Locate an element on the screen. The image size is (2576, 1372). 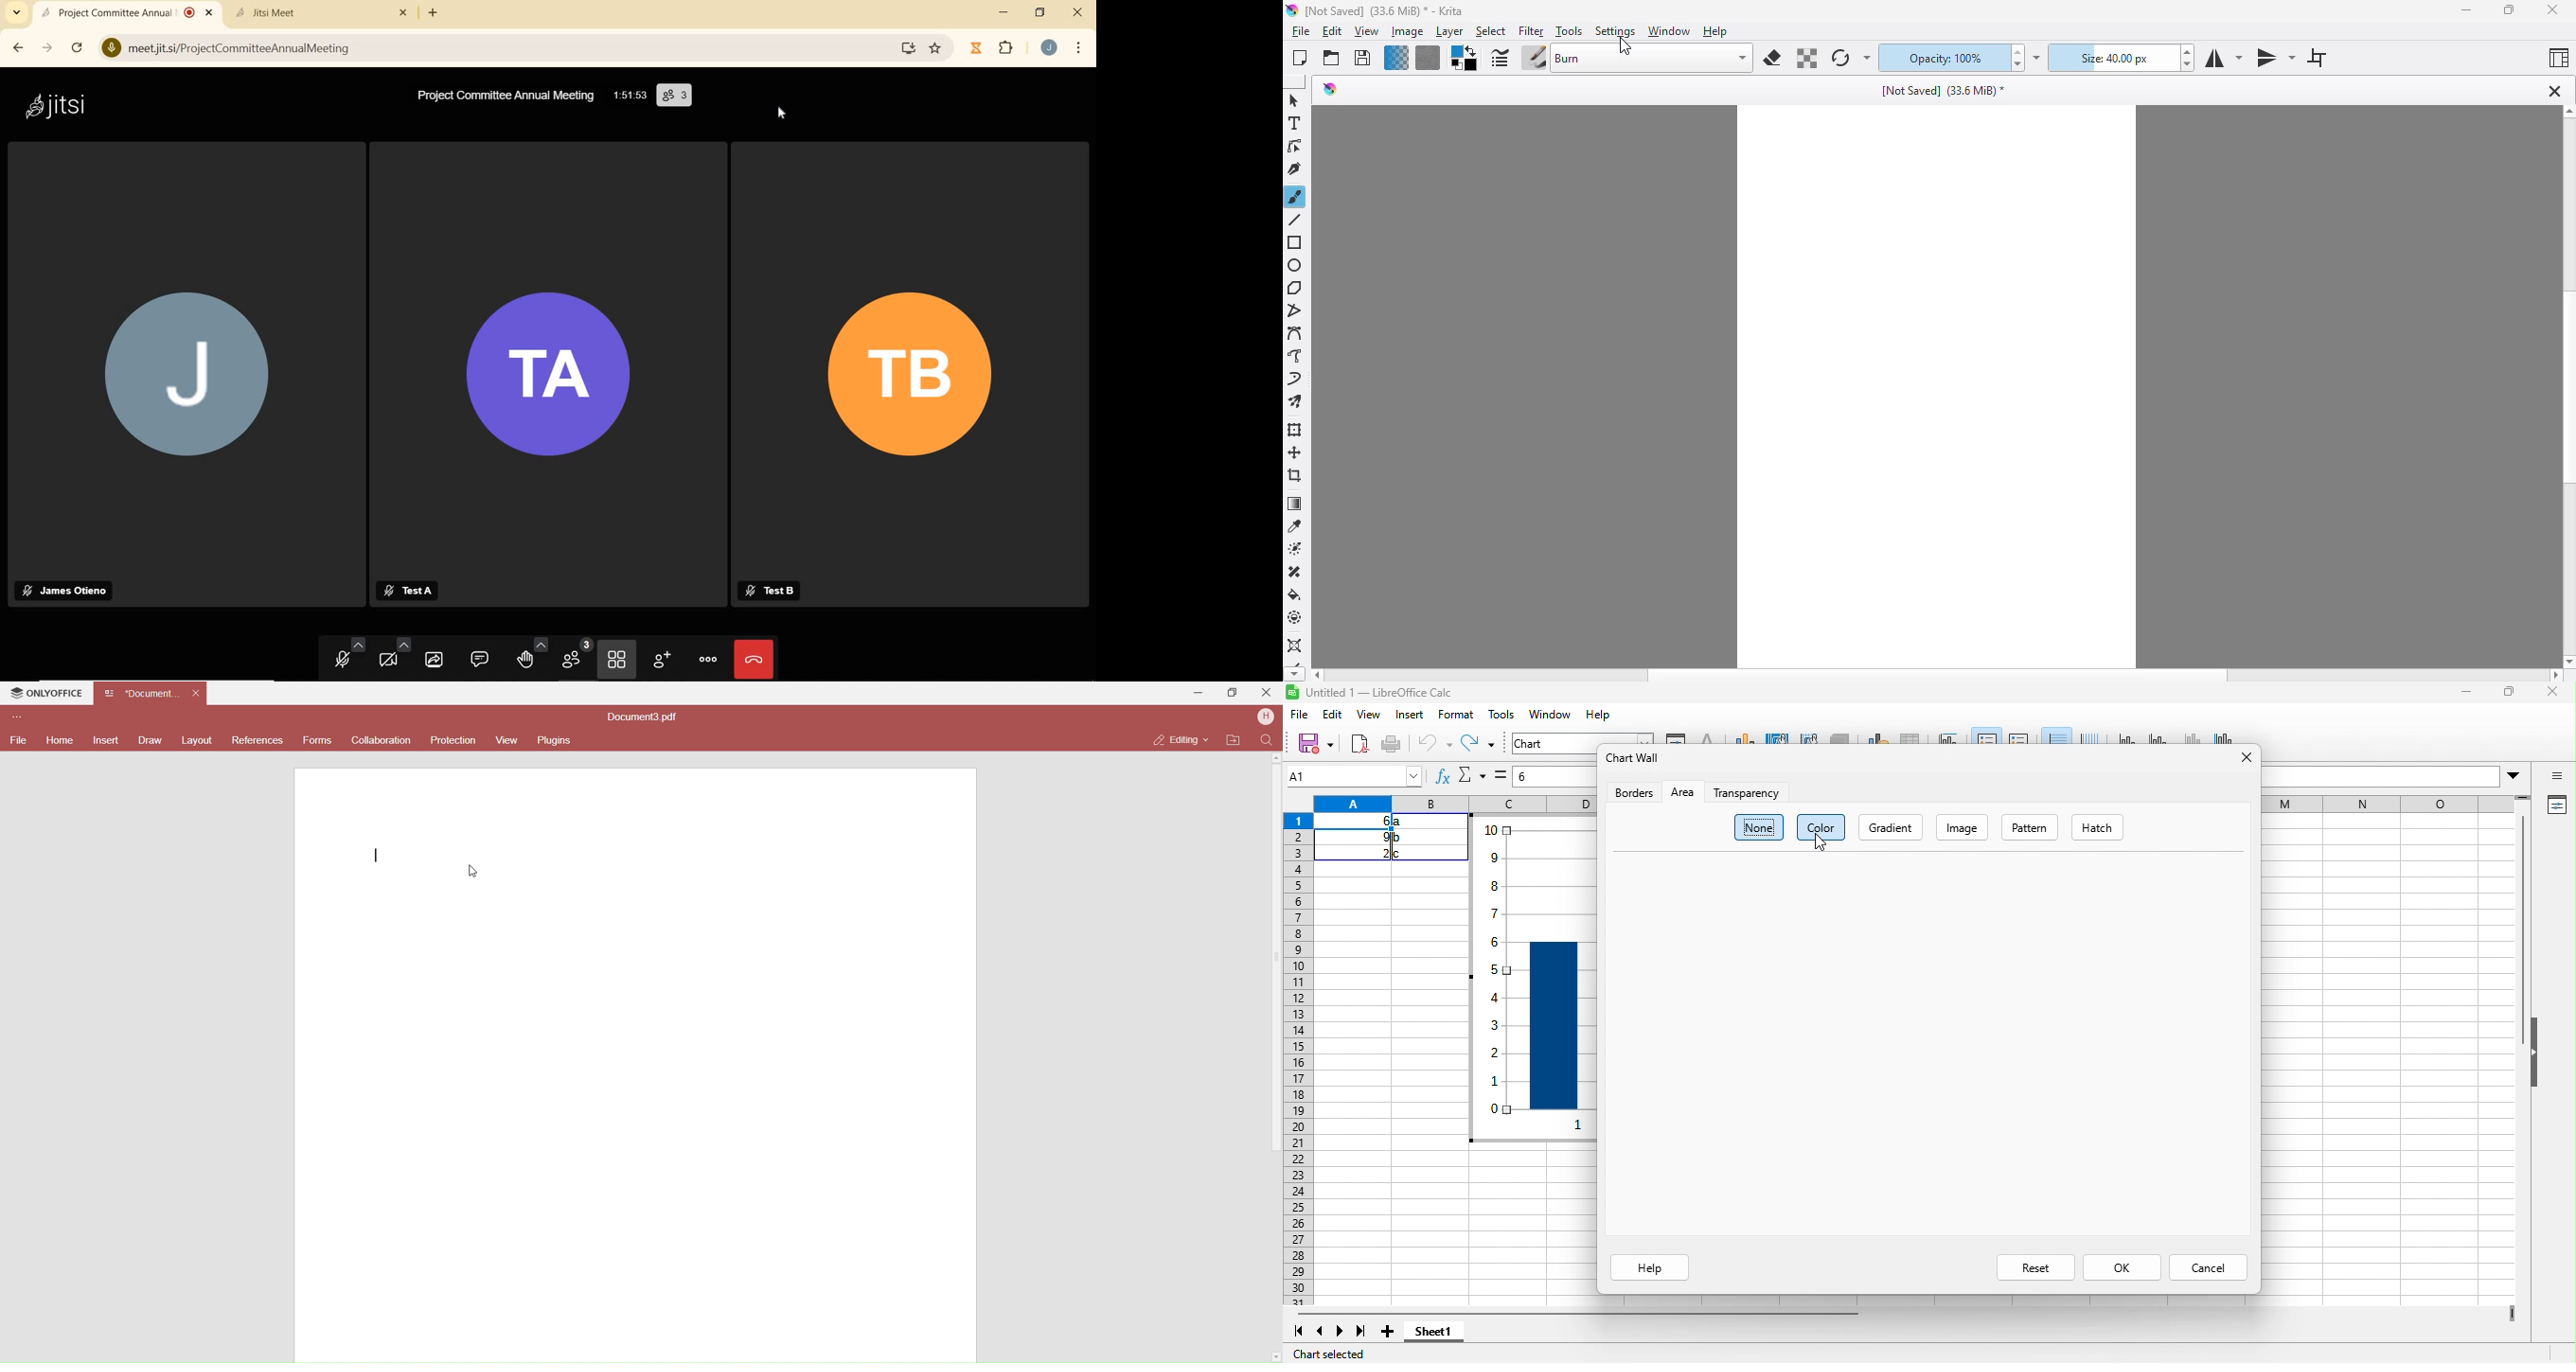
horizontal mirror tool is located at coordinates (2222, 58).